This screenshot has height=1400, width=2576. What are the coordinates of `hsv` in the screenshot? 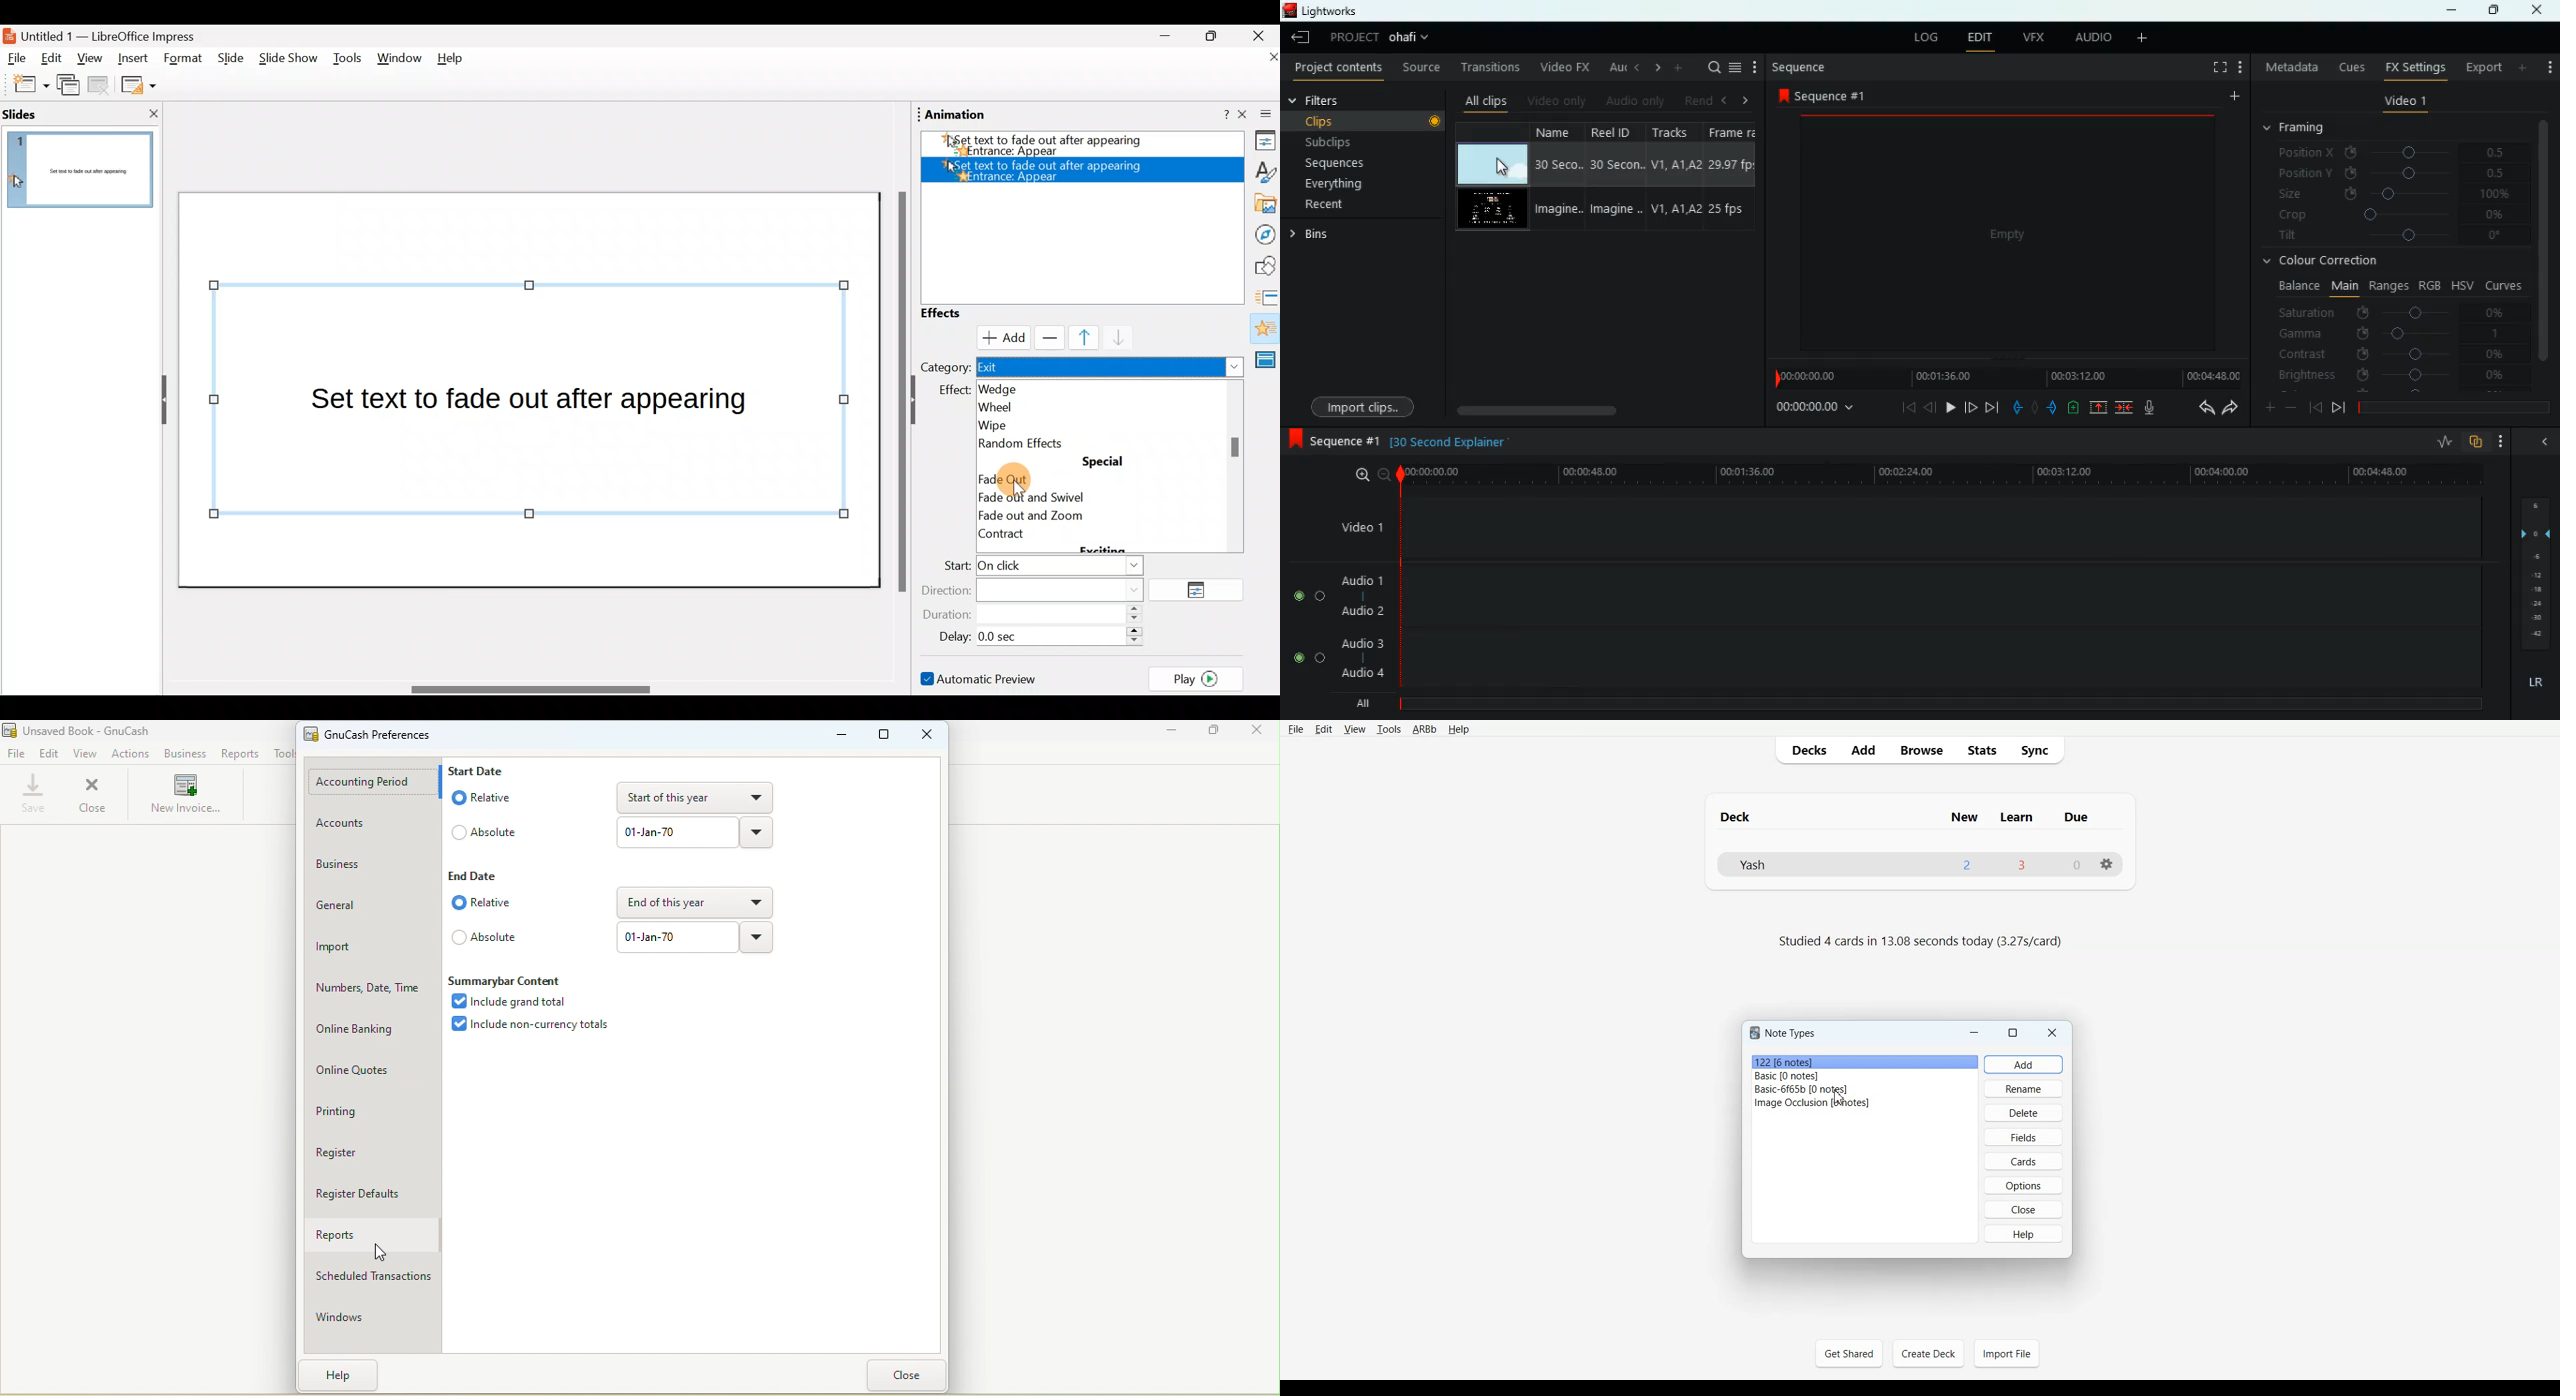 It's located at (2460, 285).